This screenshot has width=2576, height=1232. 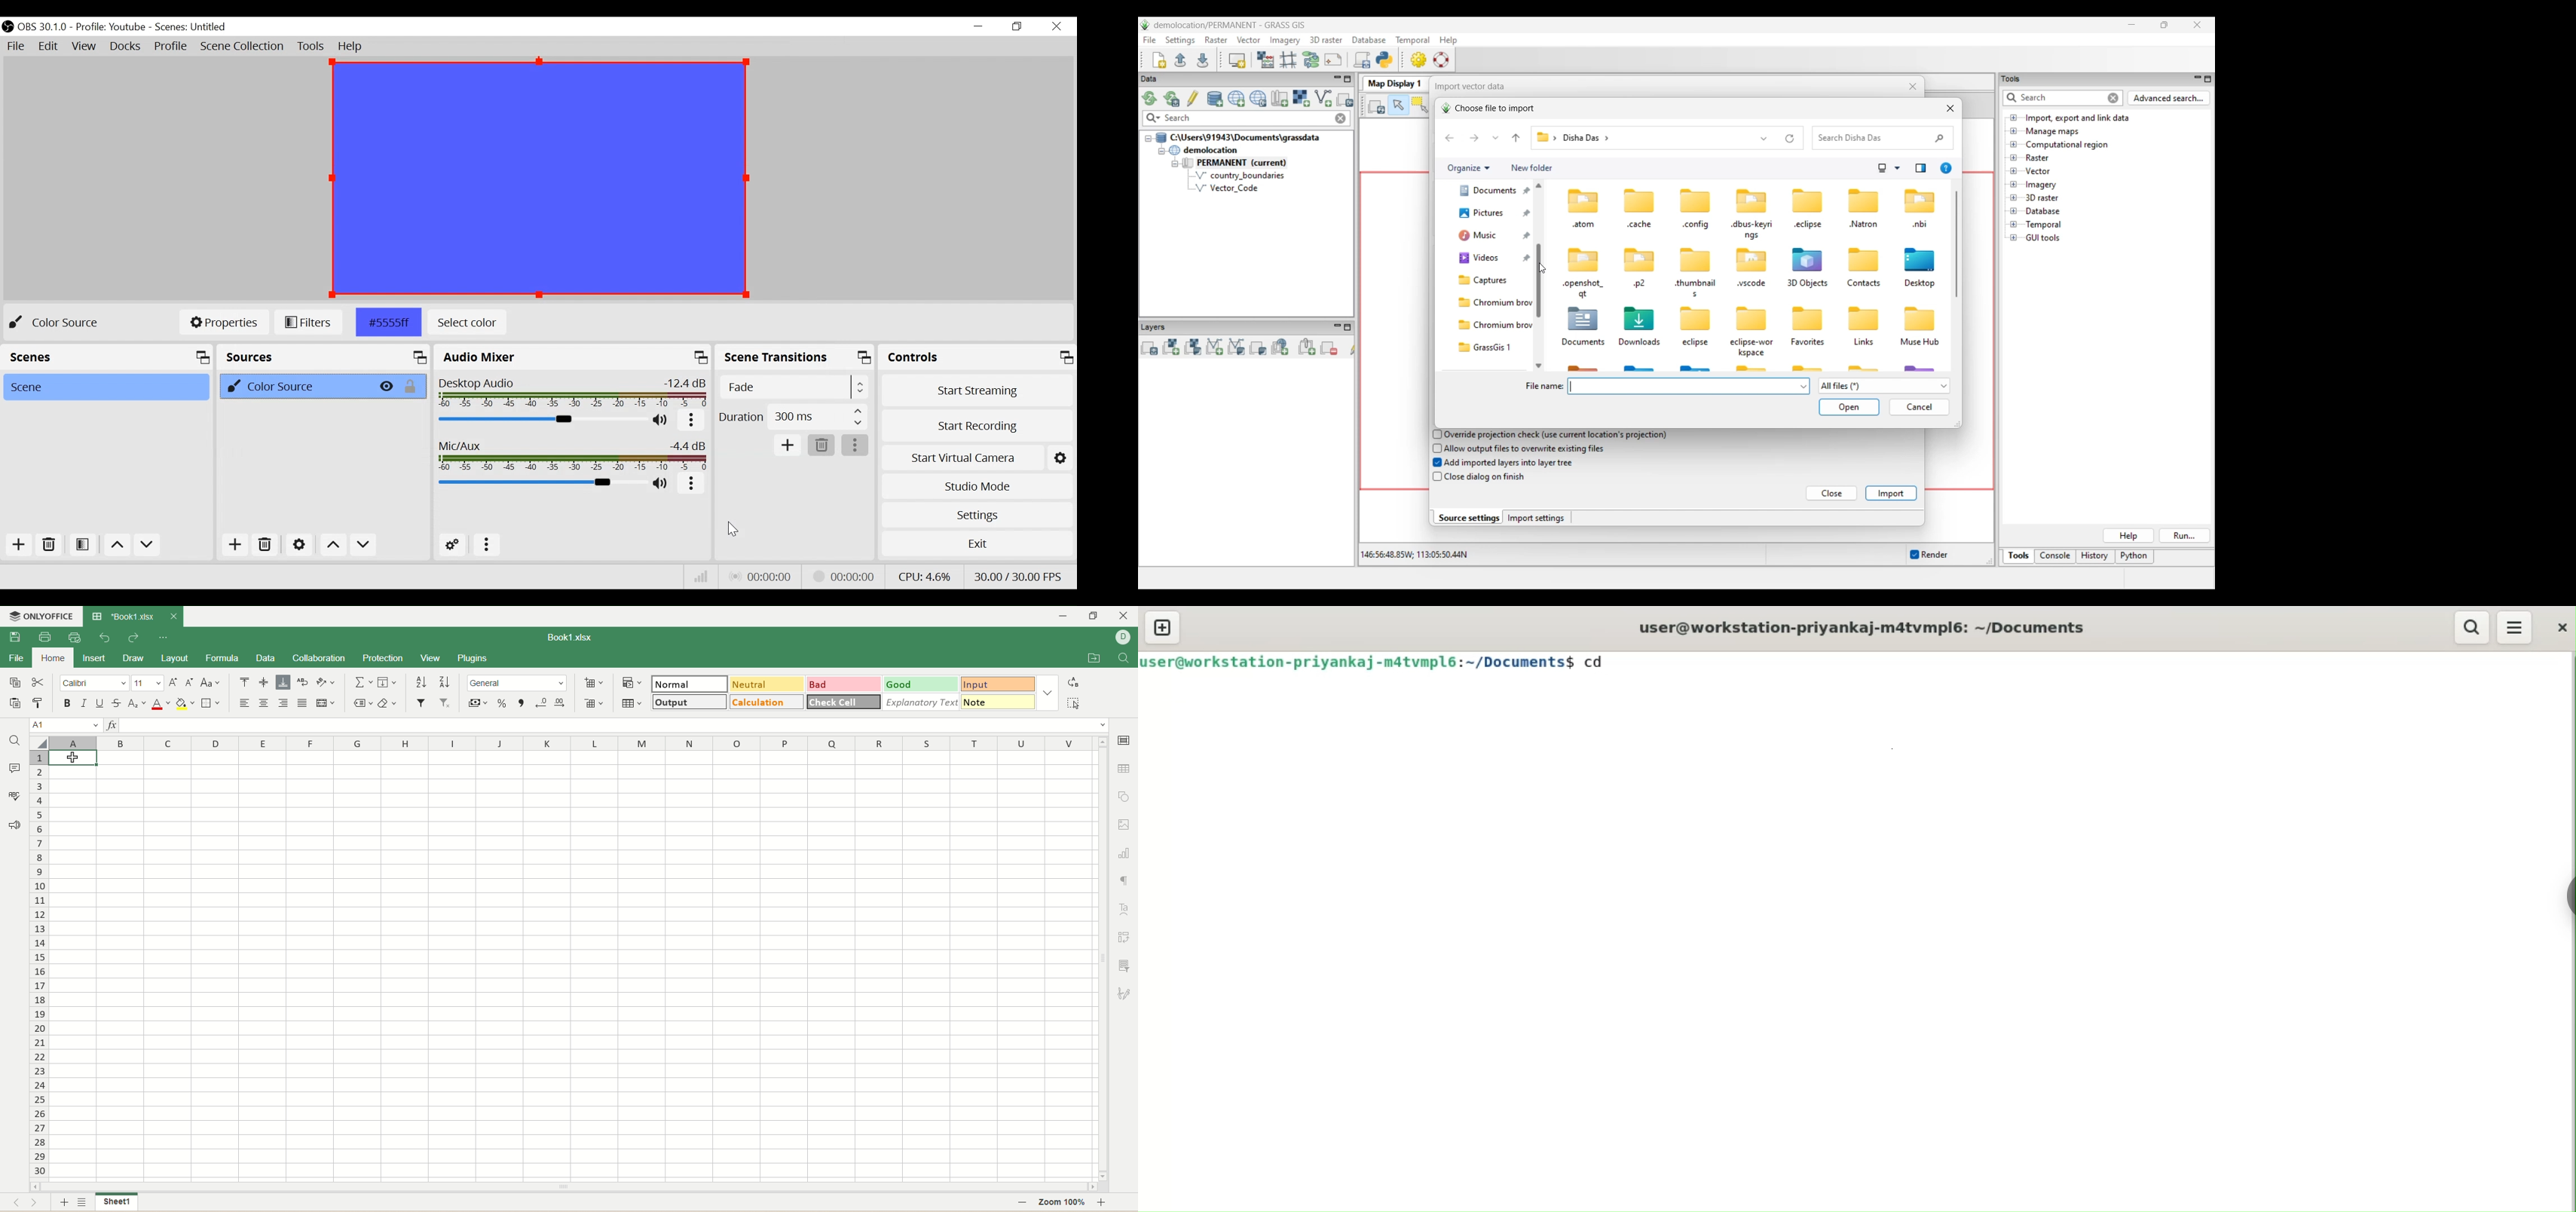 I want to click on Delete, so click(x=49, y=545).